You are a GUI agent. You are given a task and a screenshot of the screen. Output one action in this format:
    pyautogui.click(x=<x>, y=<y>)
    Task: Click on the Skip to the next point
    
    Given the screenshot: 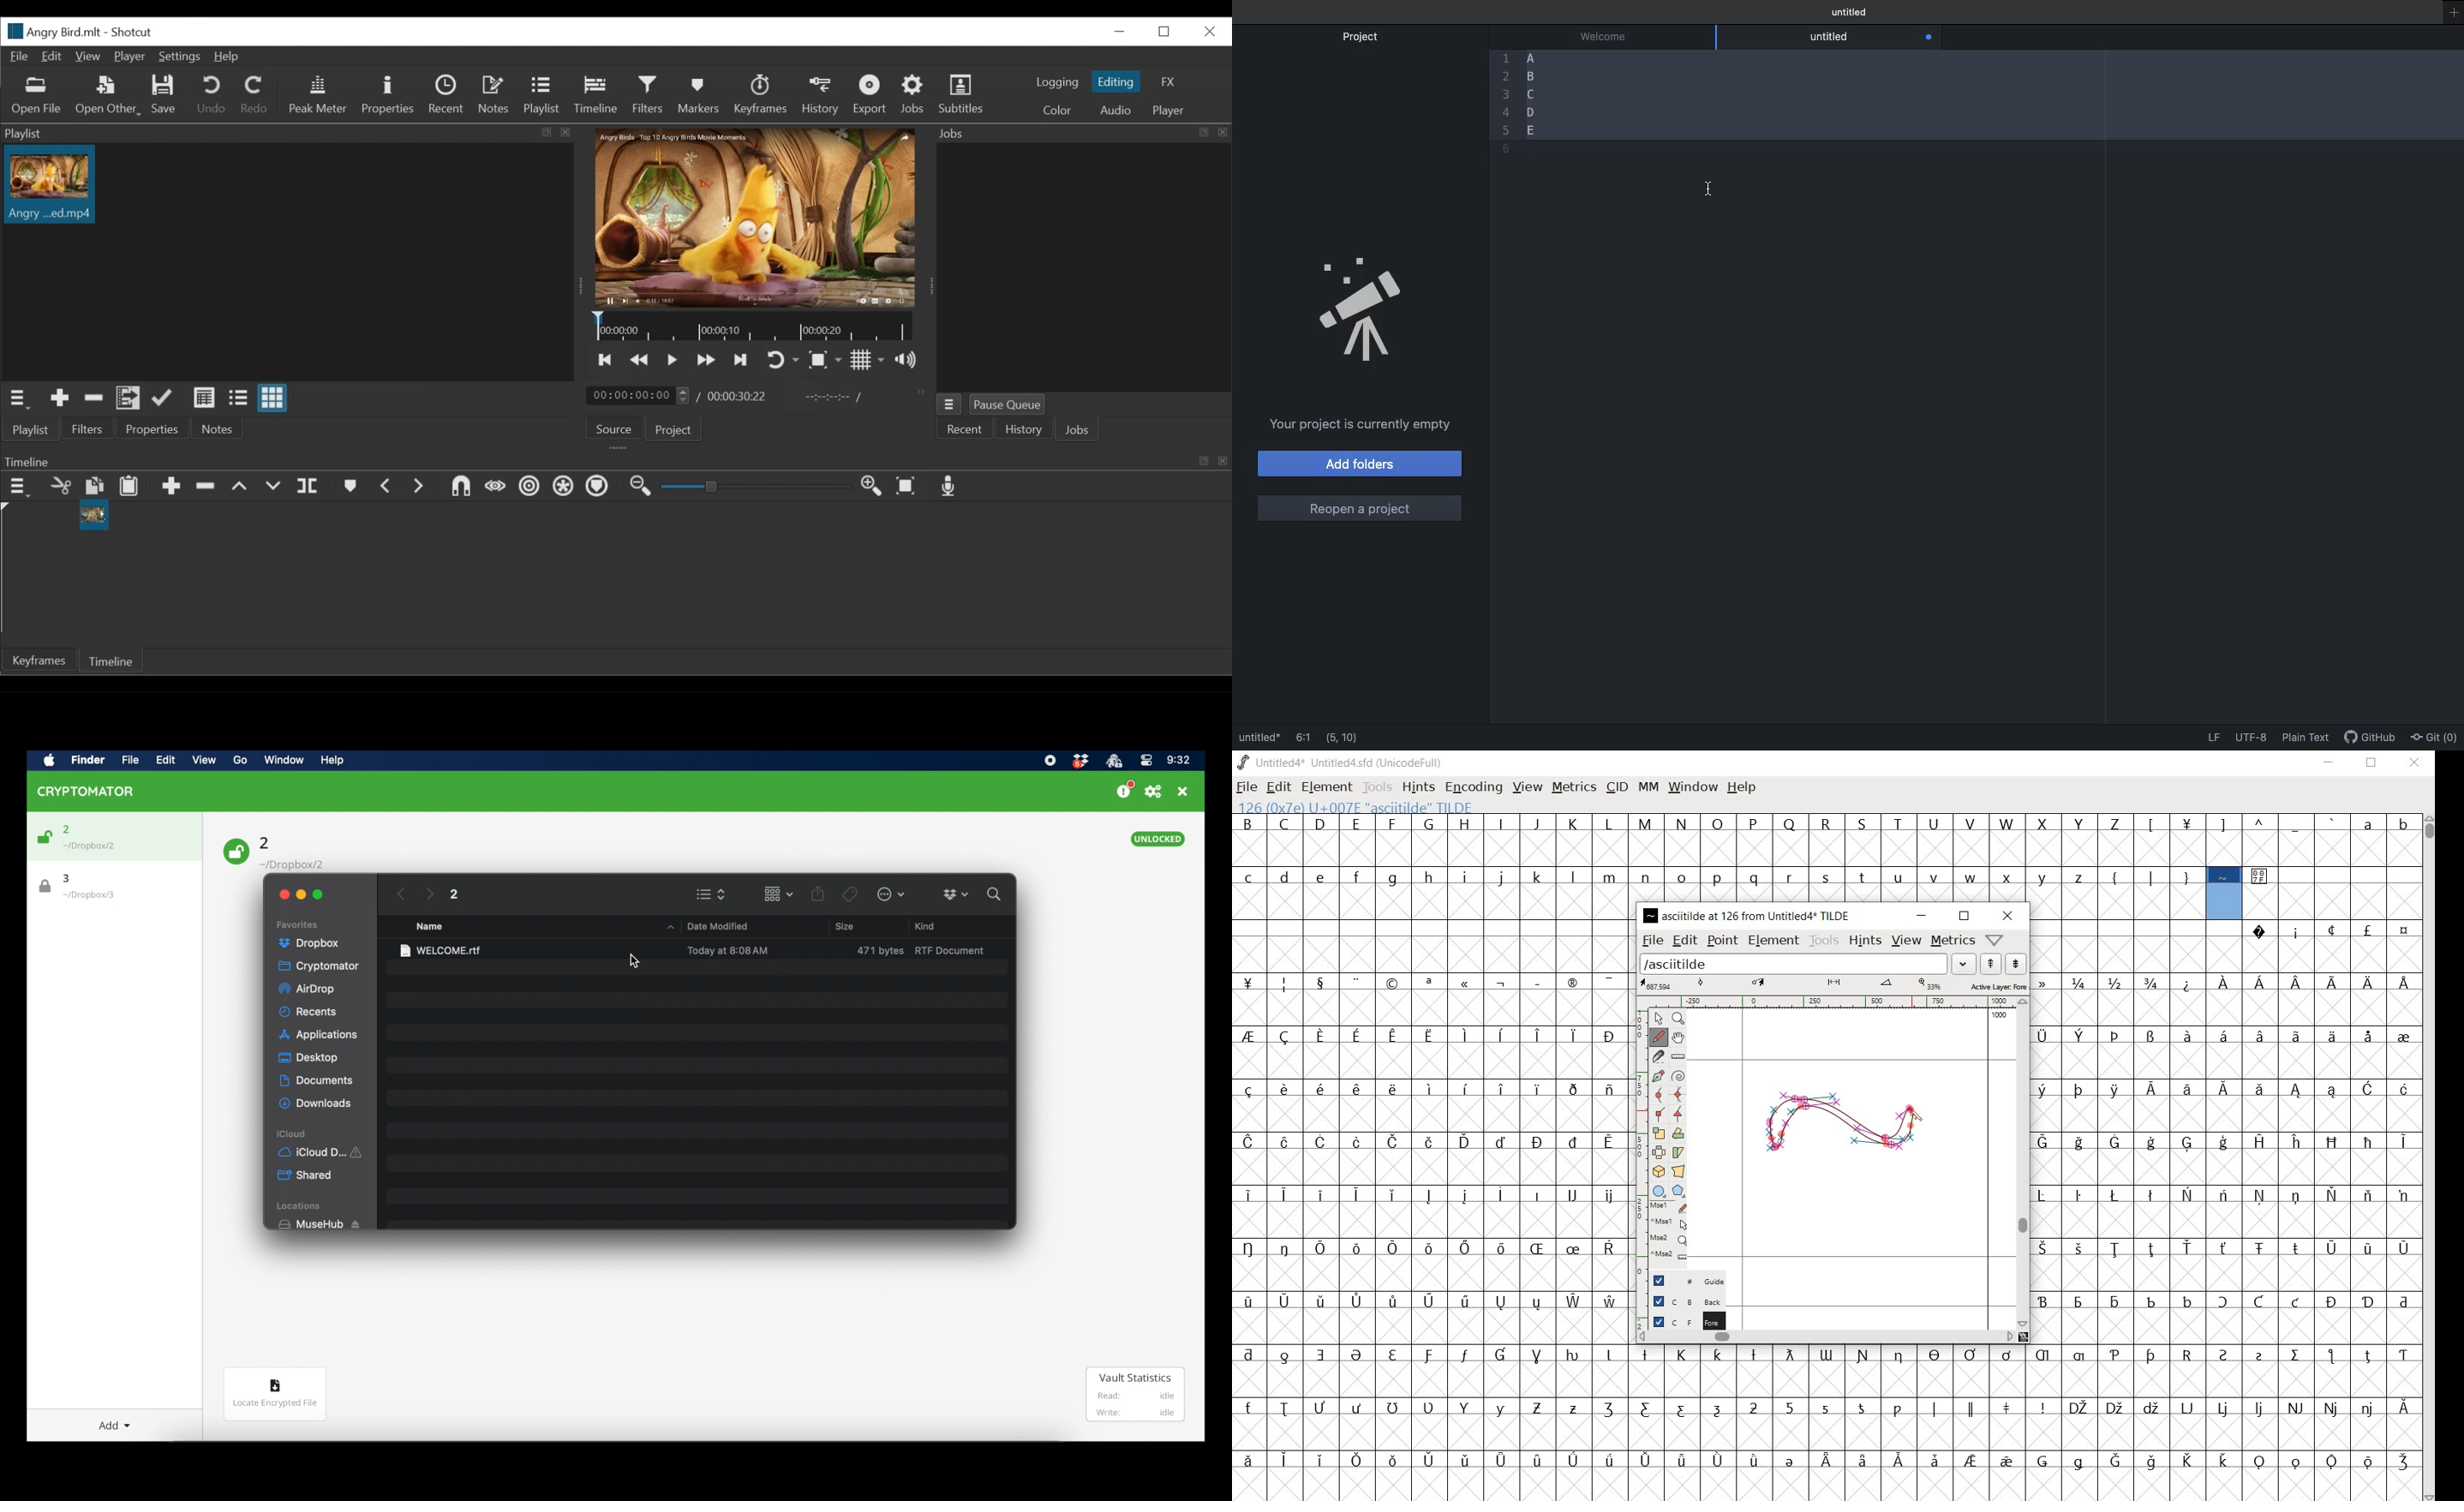 What is the action you would take?
    pyautogui.click(x=740, y=361)
    